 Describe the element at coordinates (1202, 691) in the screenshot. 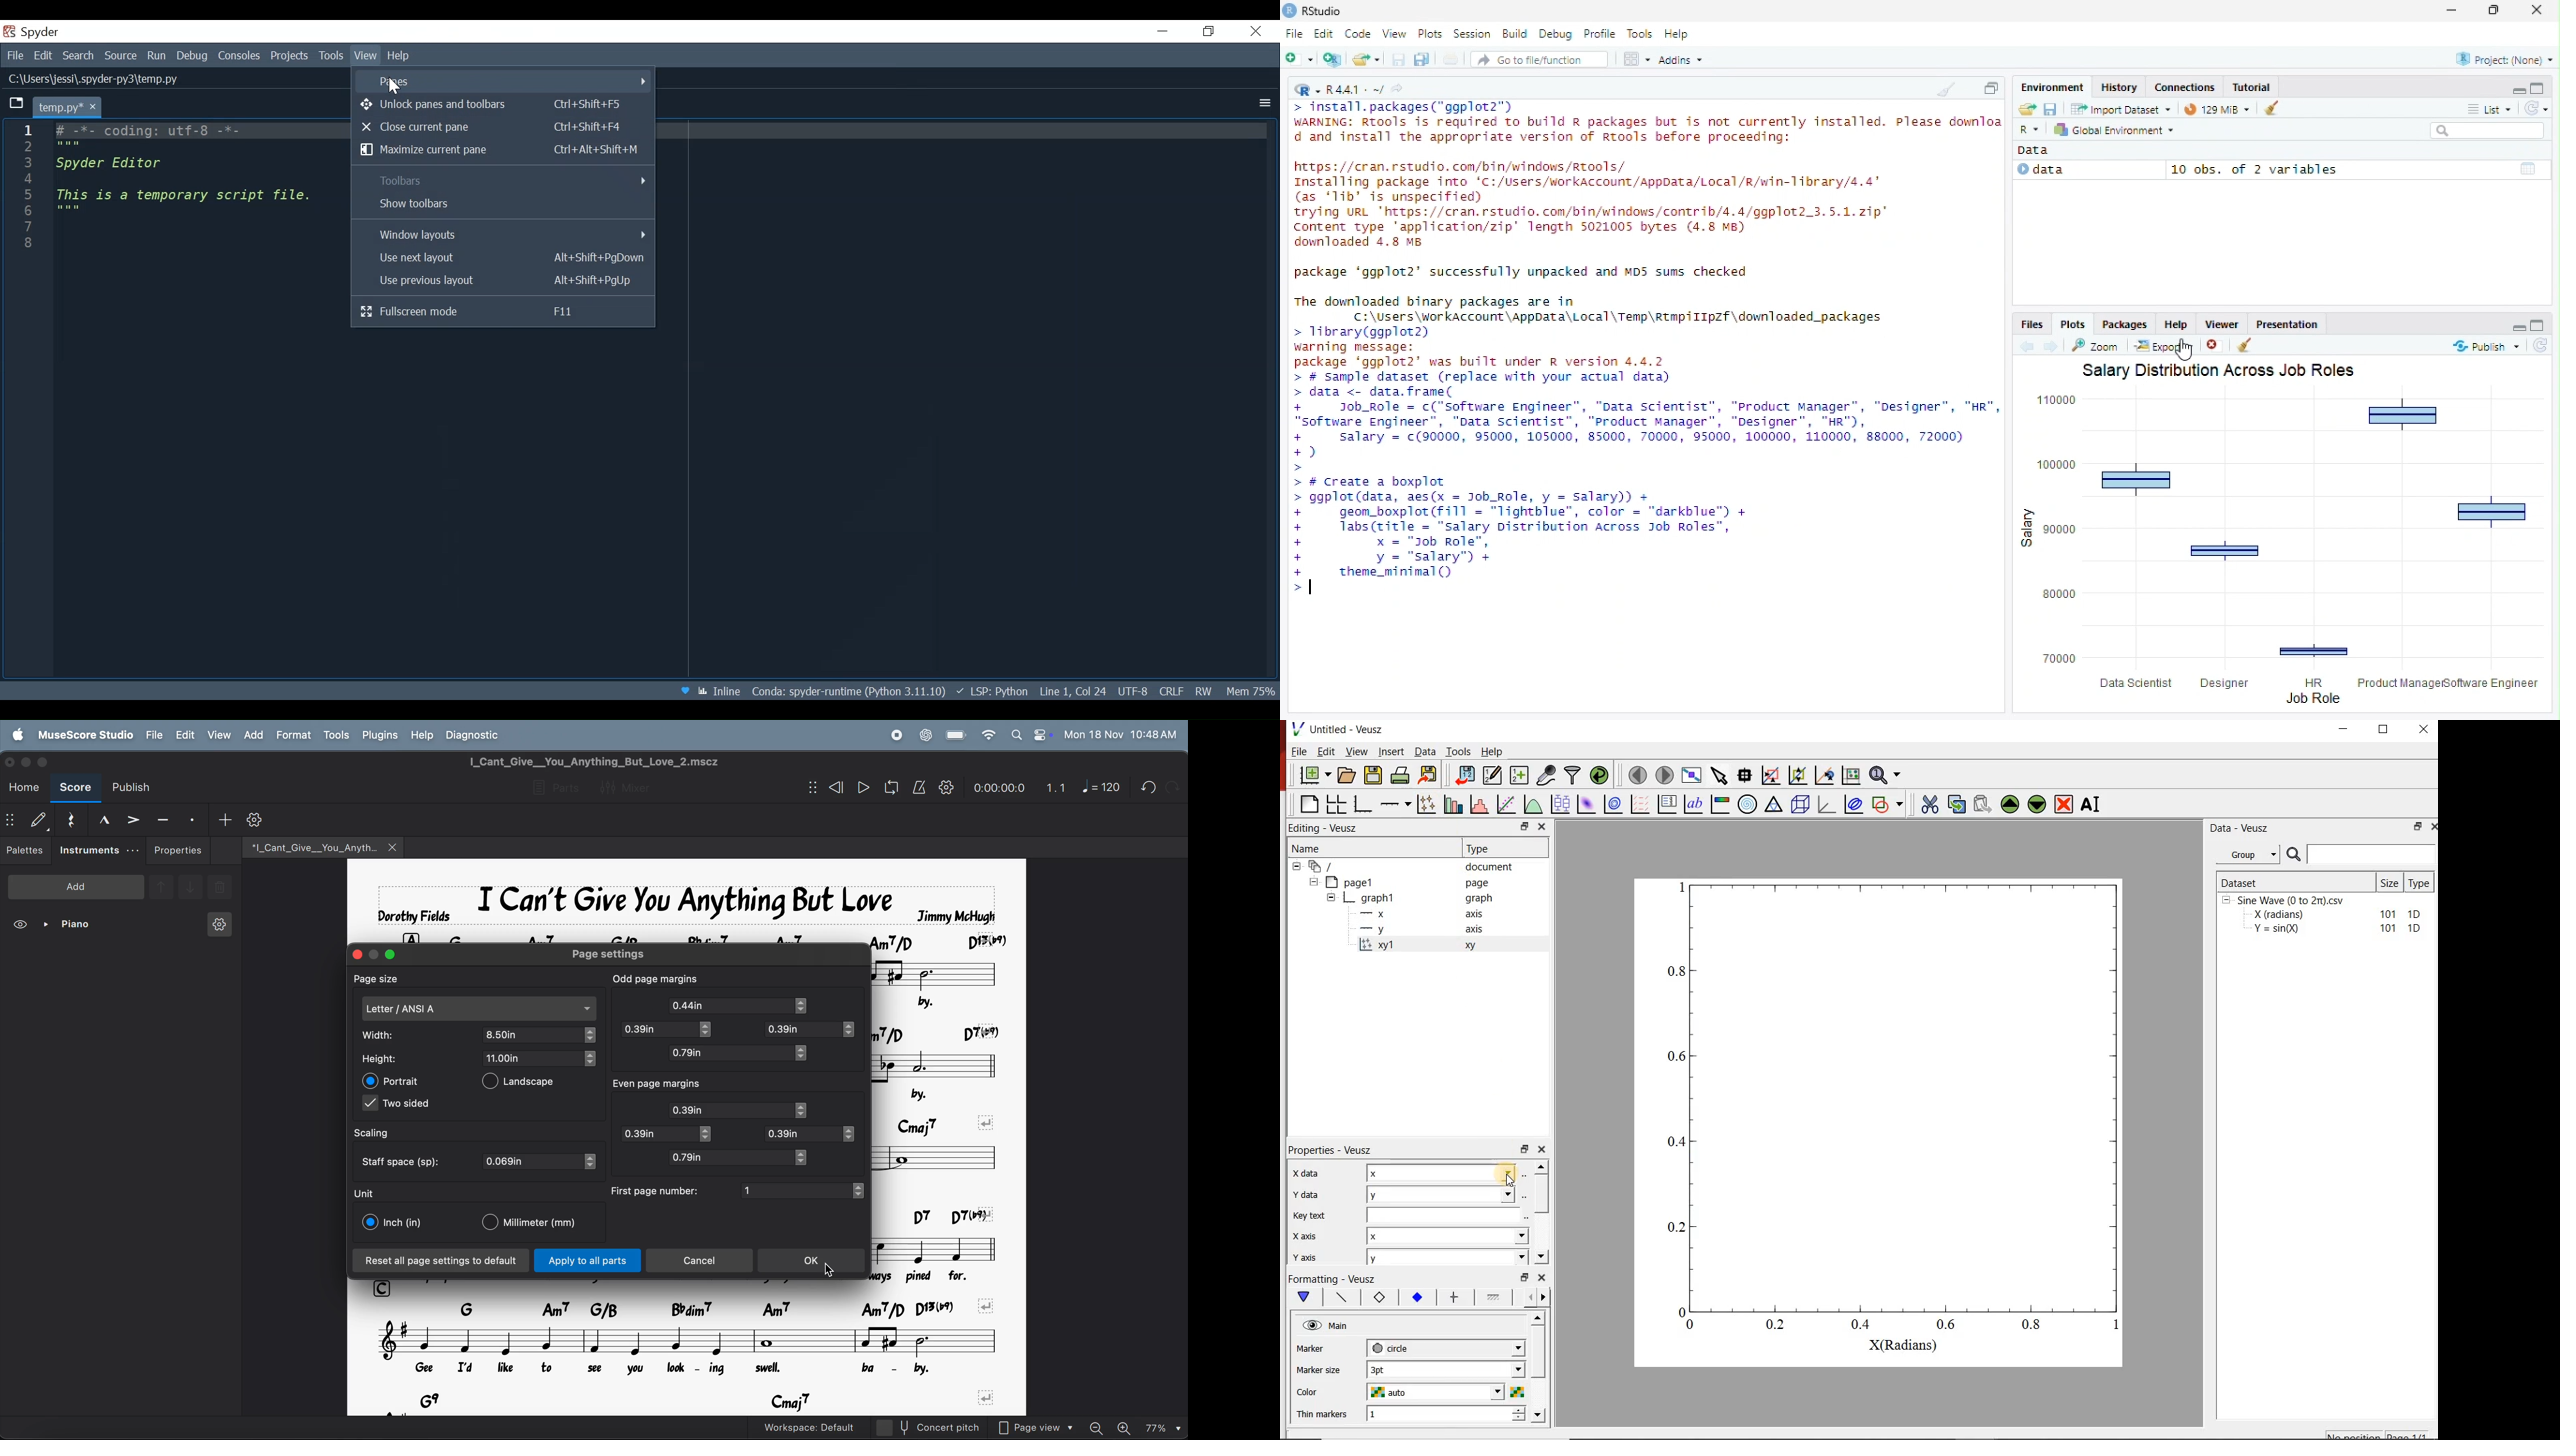

I see `File Permission` at that location.